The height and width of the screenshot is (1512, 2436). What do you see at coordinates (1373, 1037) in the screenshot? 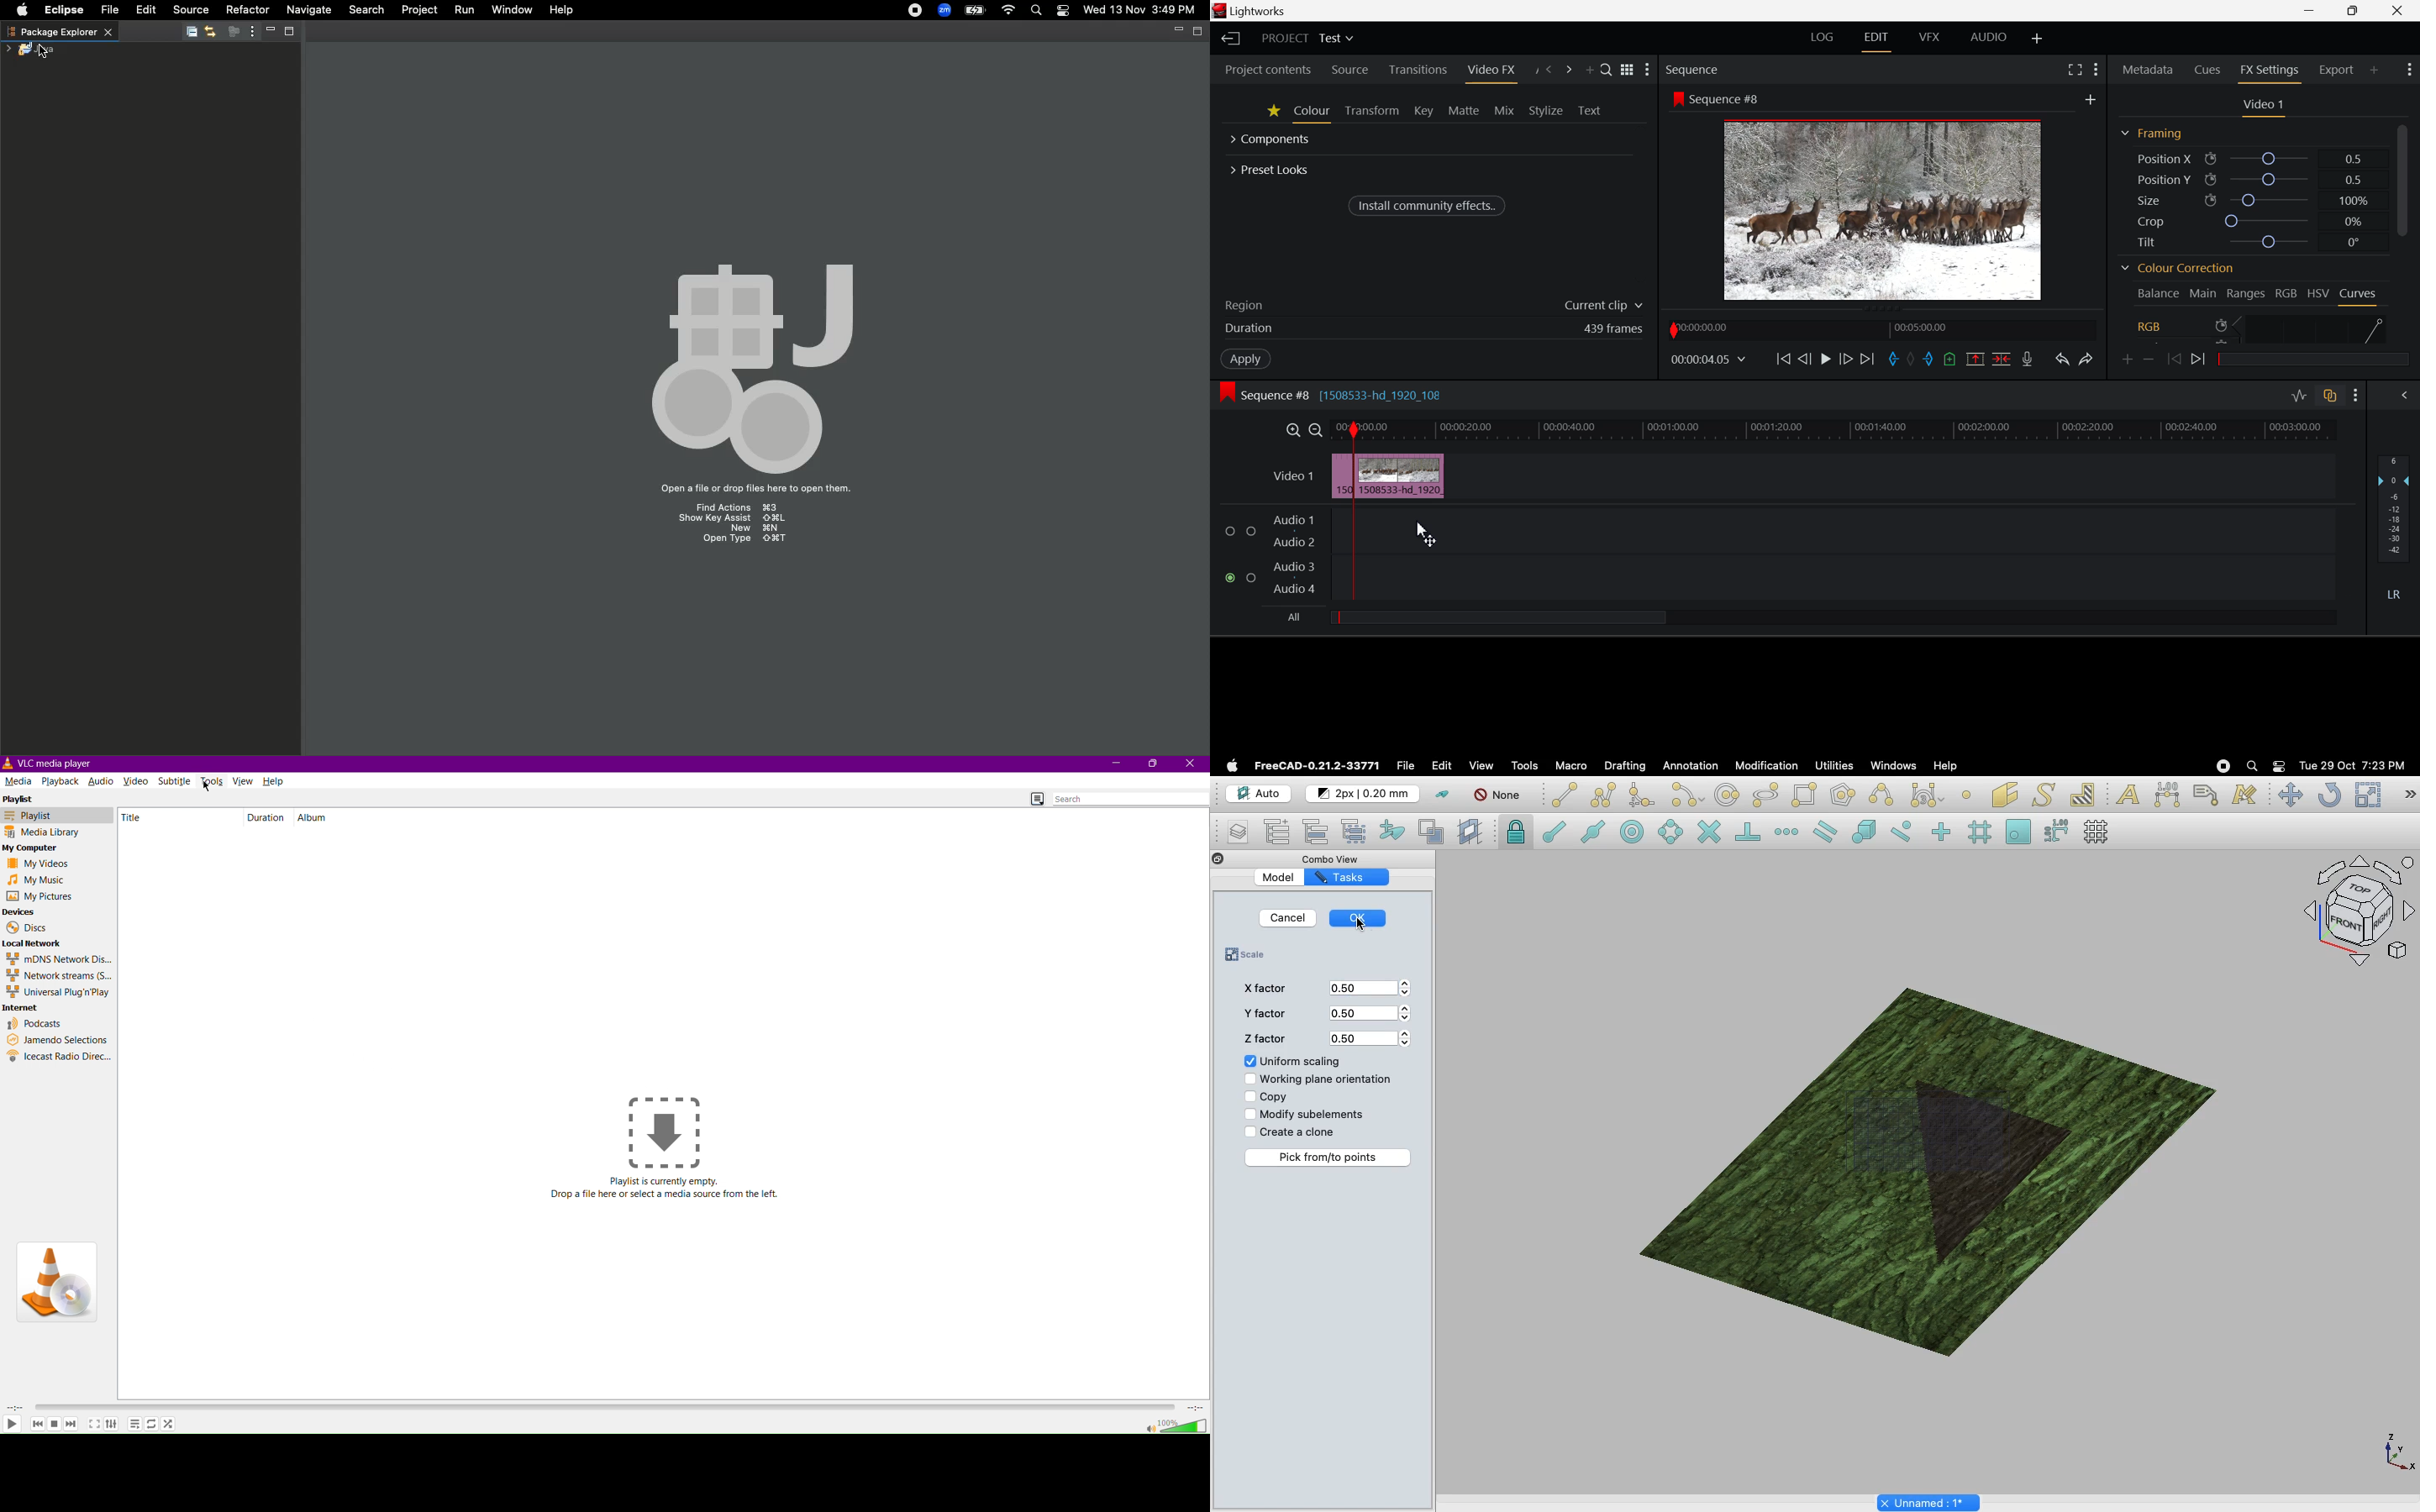
I see `0.5` at bounding box center [1373, 1037].